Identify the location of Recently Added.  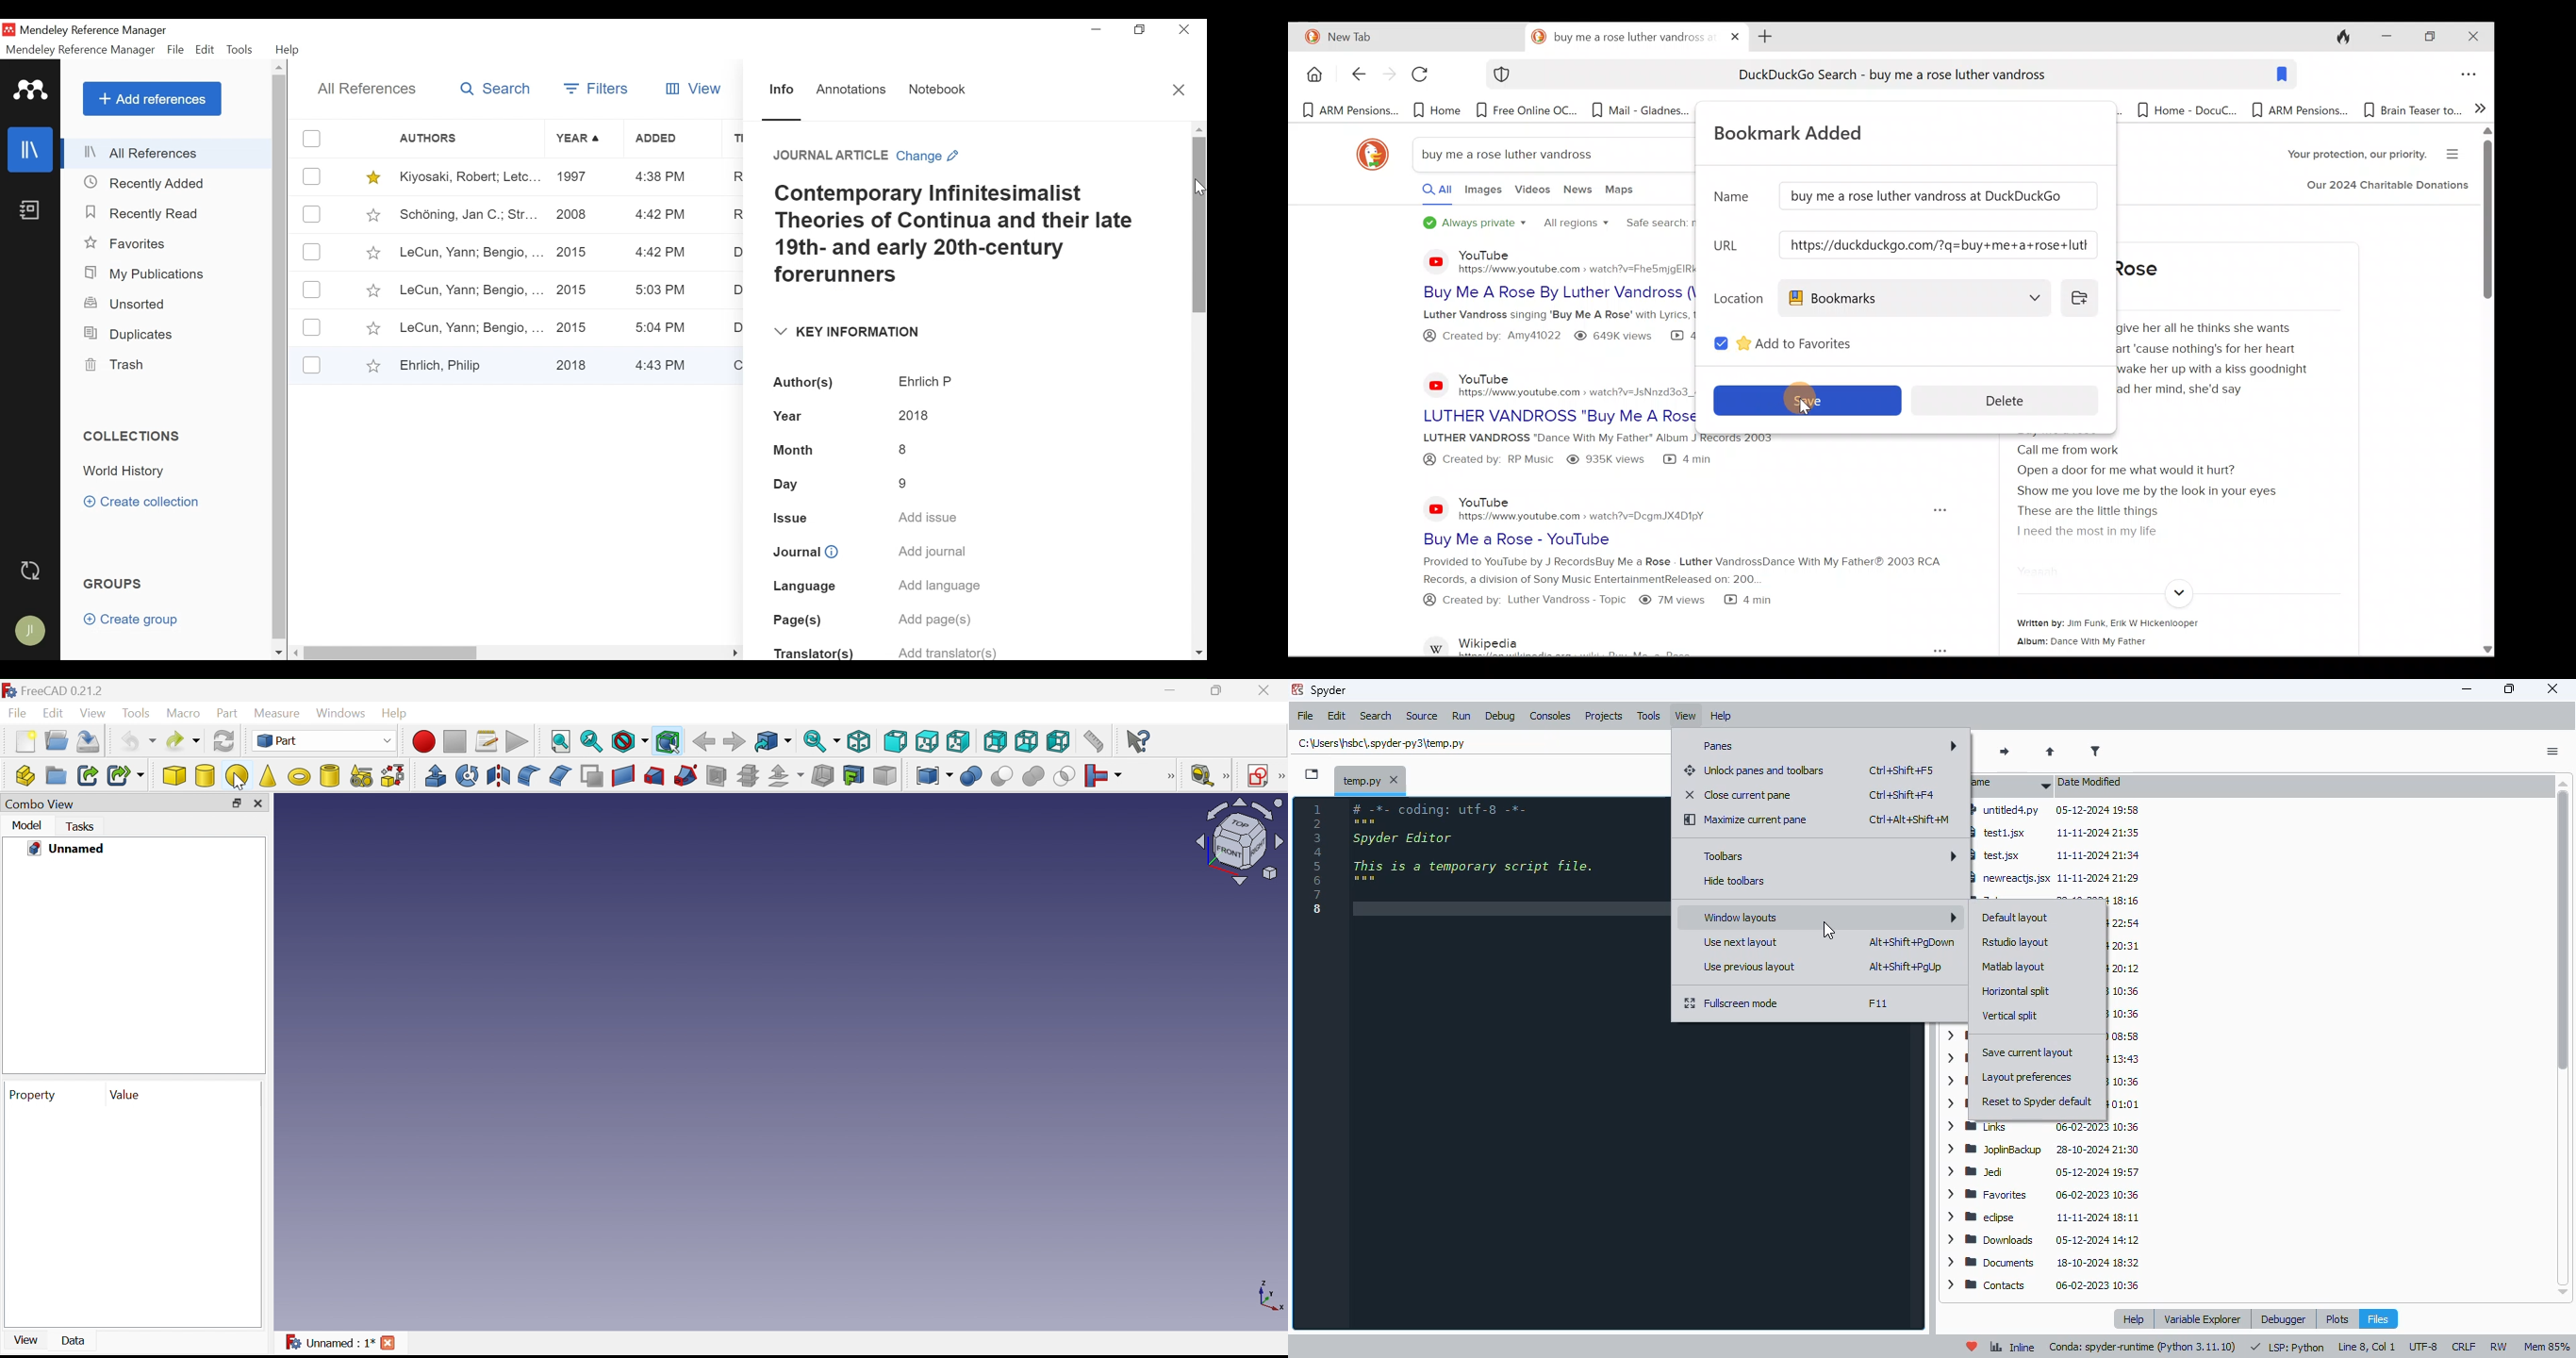
(145, 213).